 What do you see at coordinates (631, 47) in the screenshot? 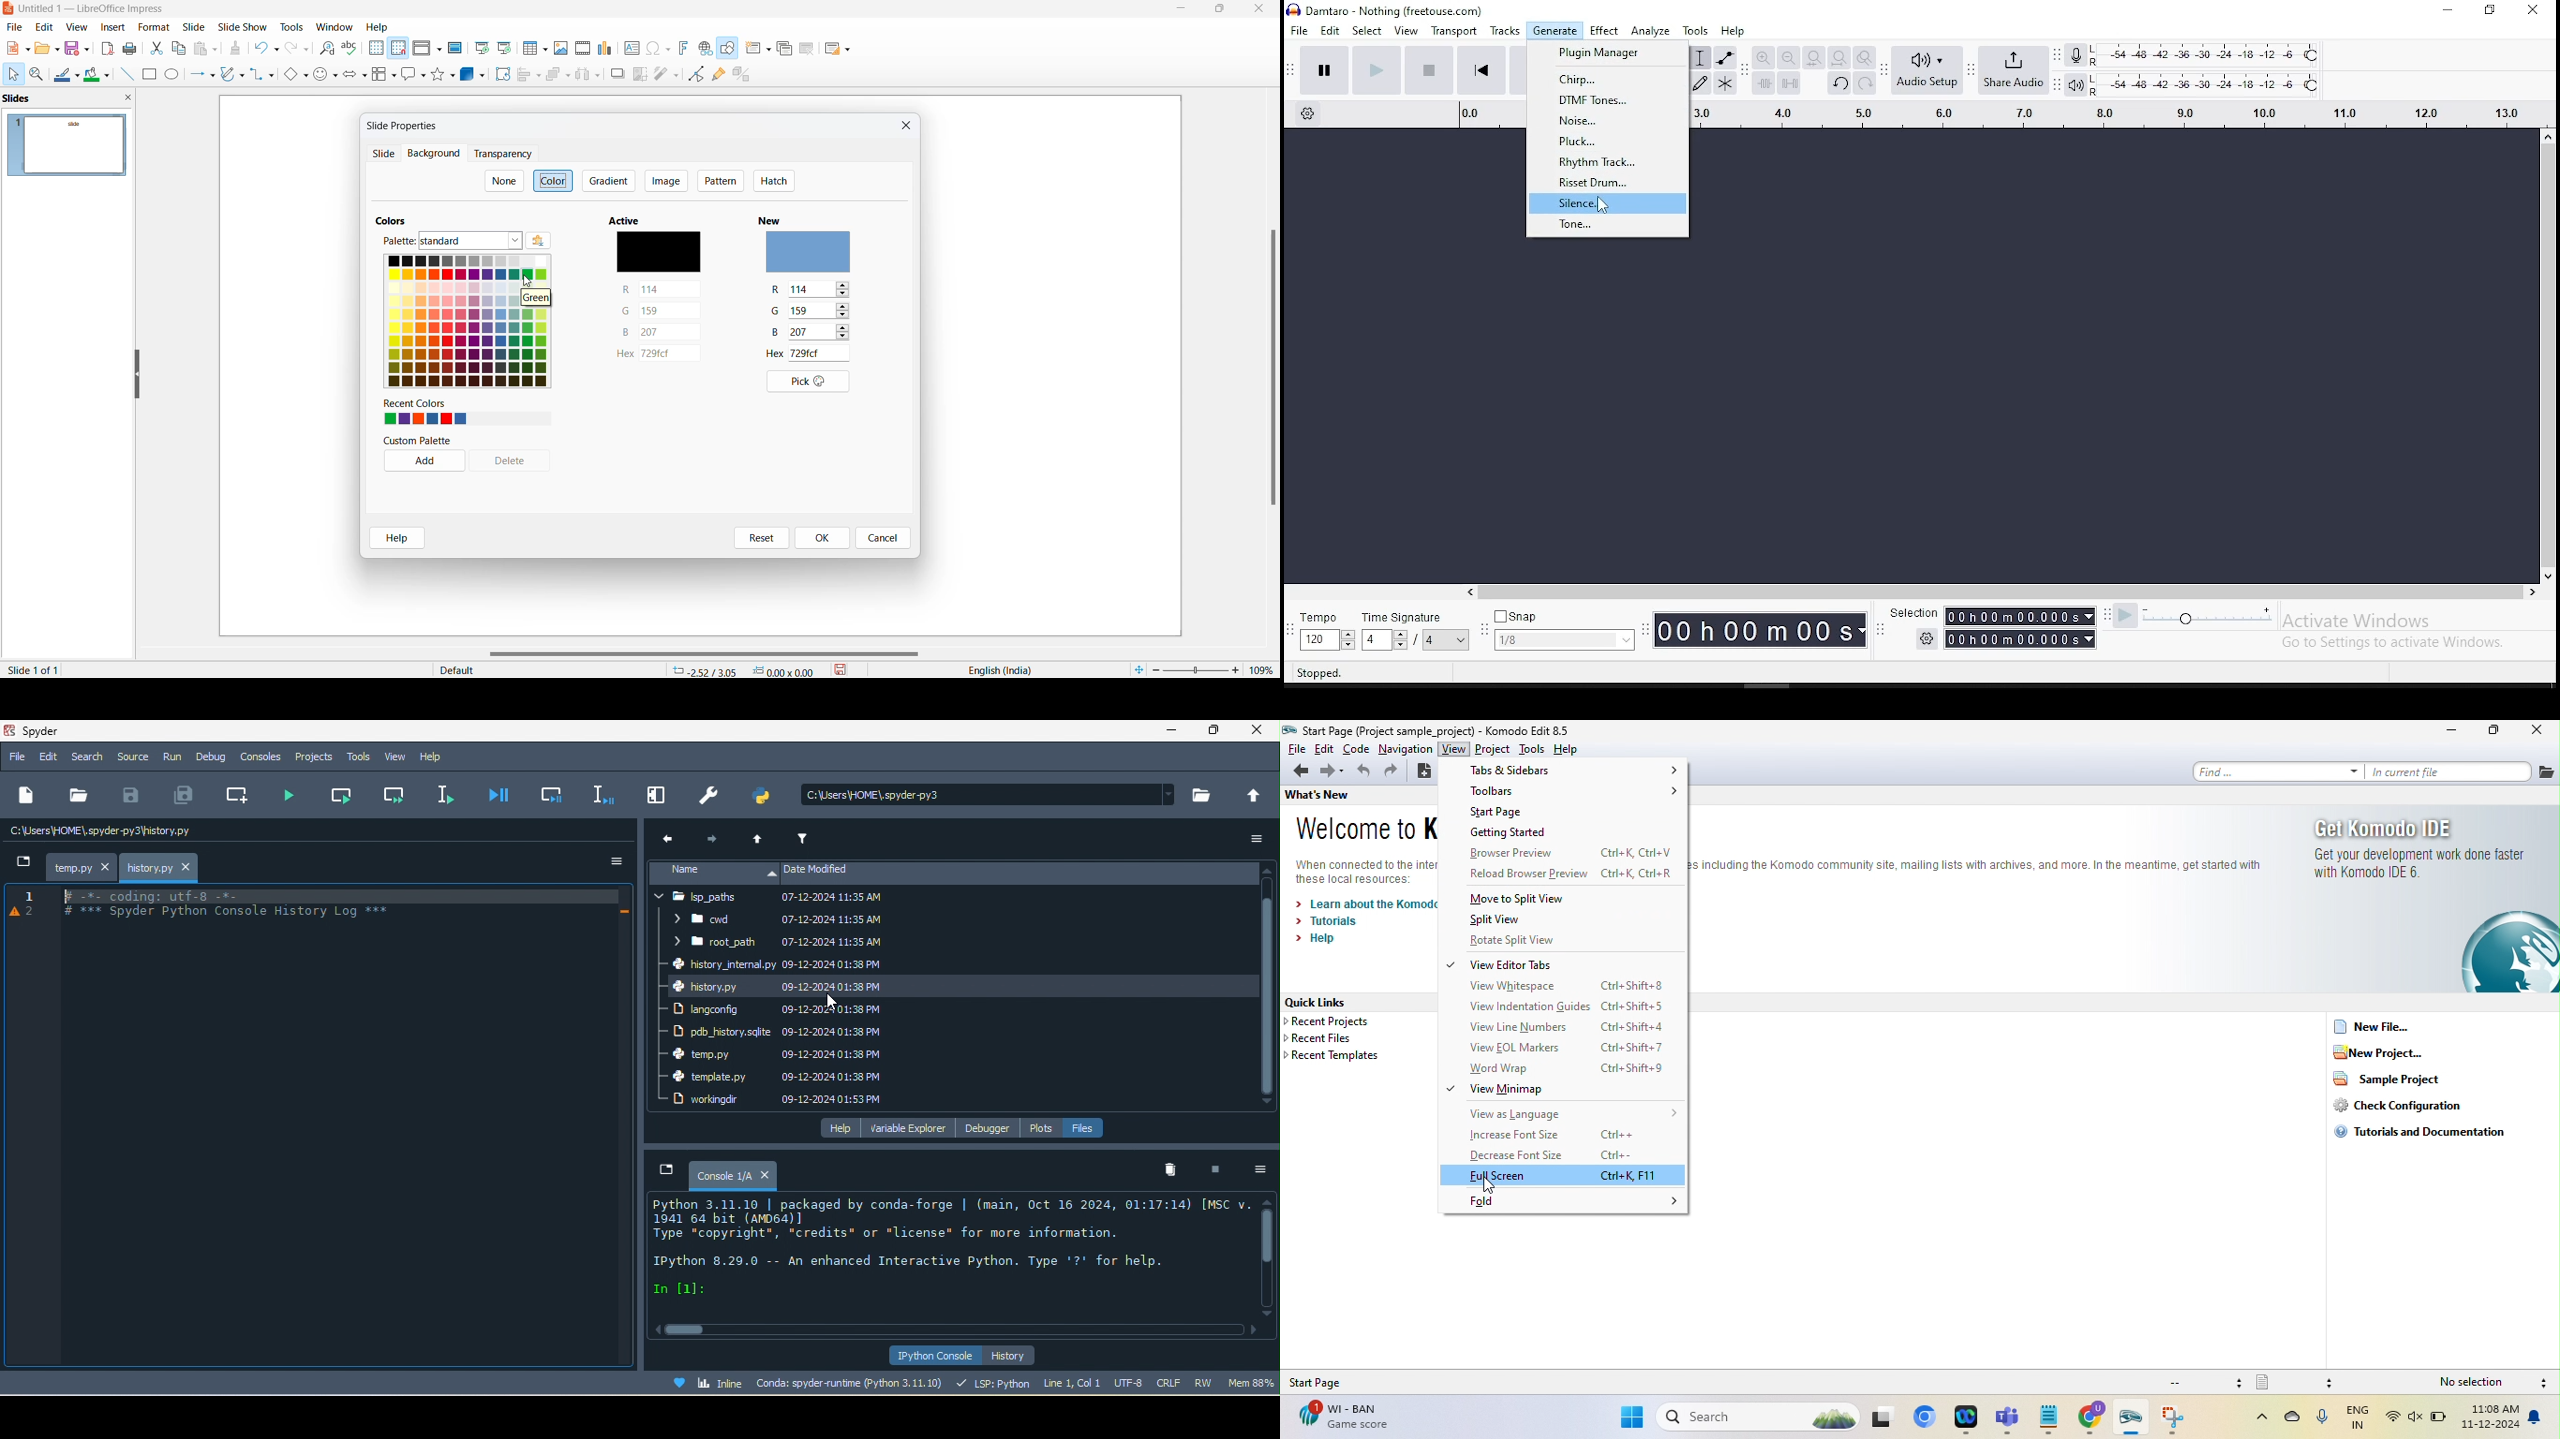
I see `insert text` at bounding box center [631, 47].